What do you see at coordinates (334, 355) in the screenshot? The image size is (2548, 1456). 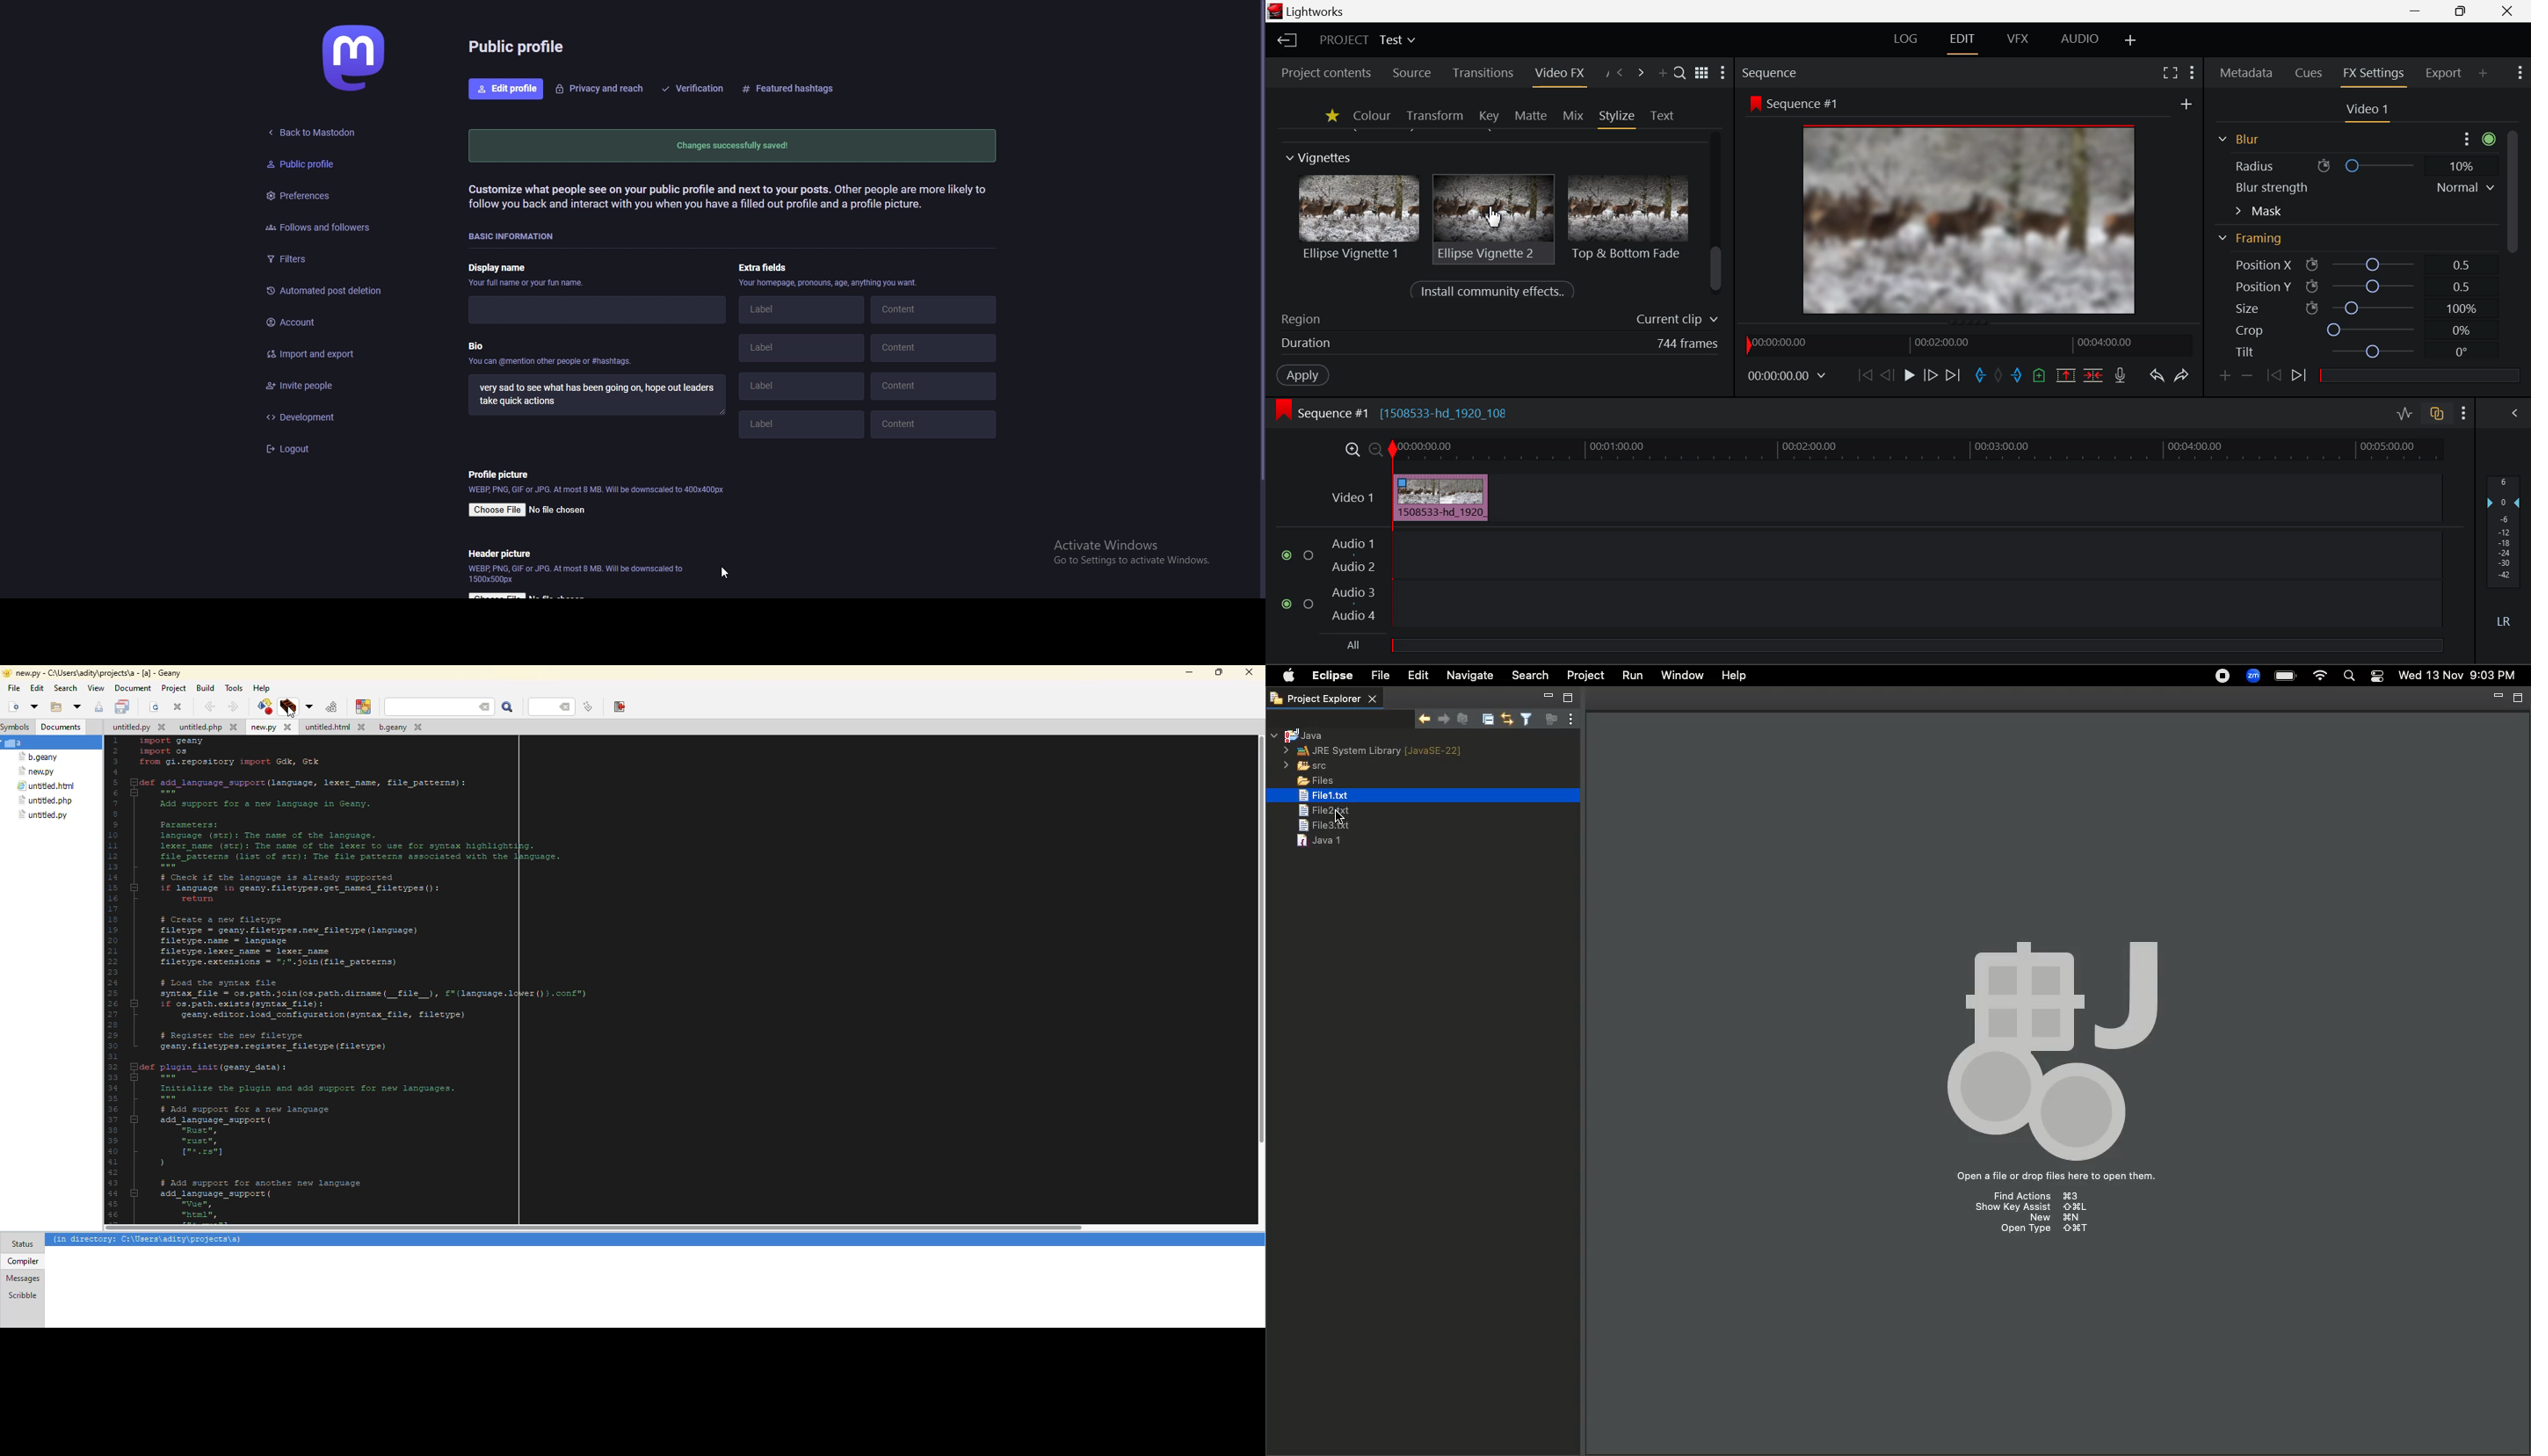 I see `import and export` at bounding box center [334, 355].